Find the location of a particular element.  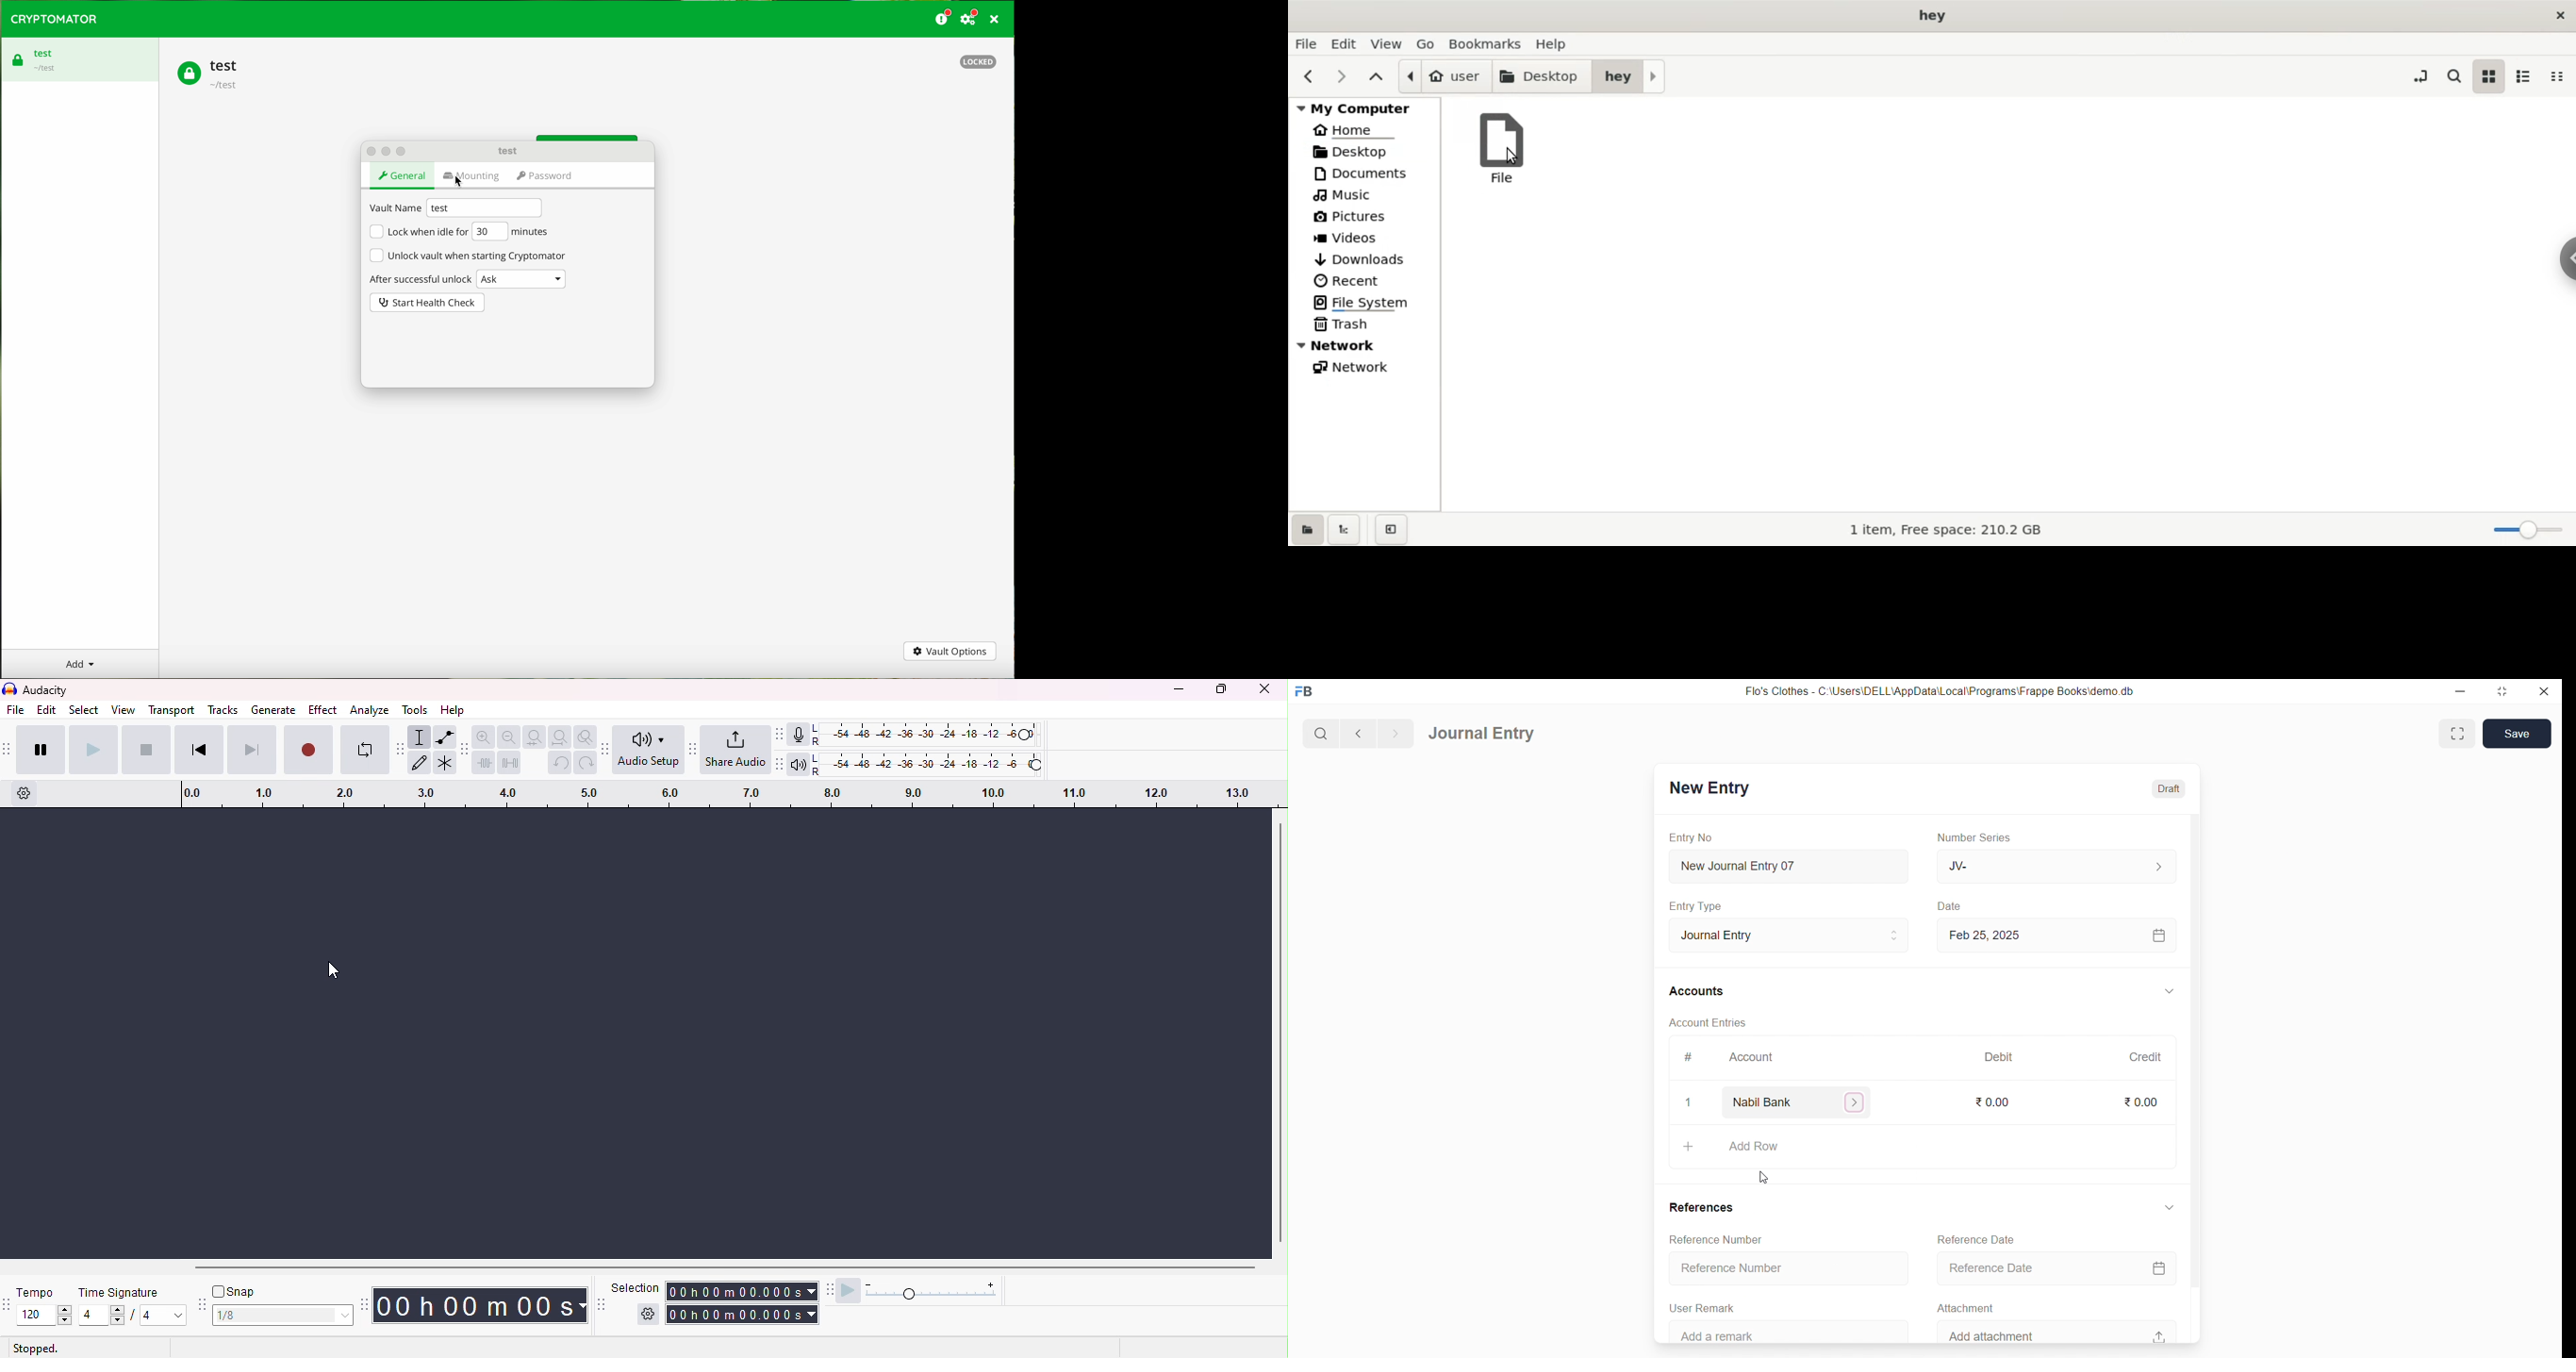

Credit is located at coordinates (2145, 1056).